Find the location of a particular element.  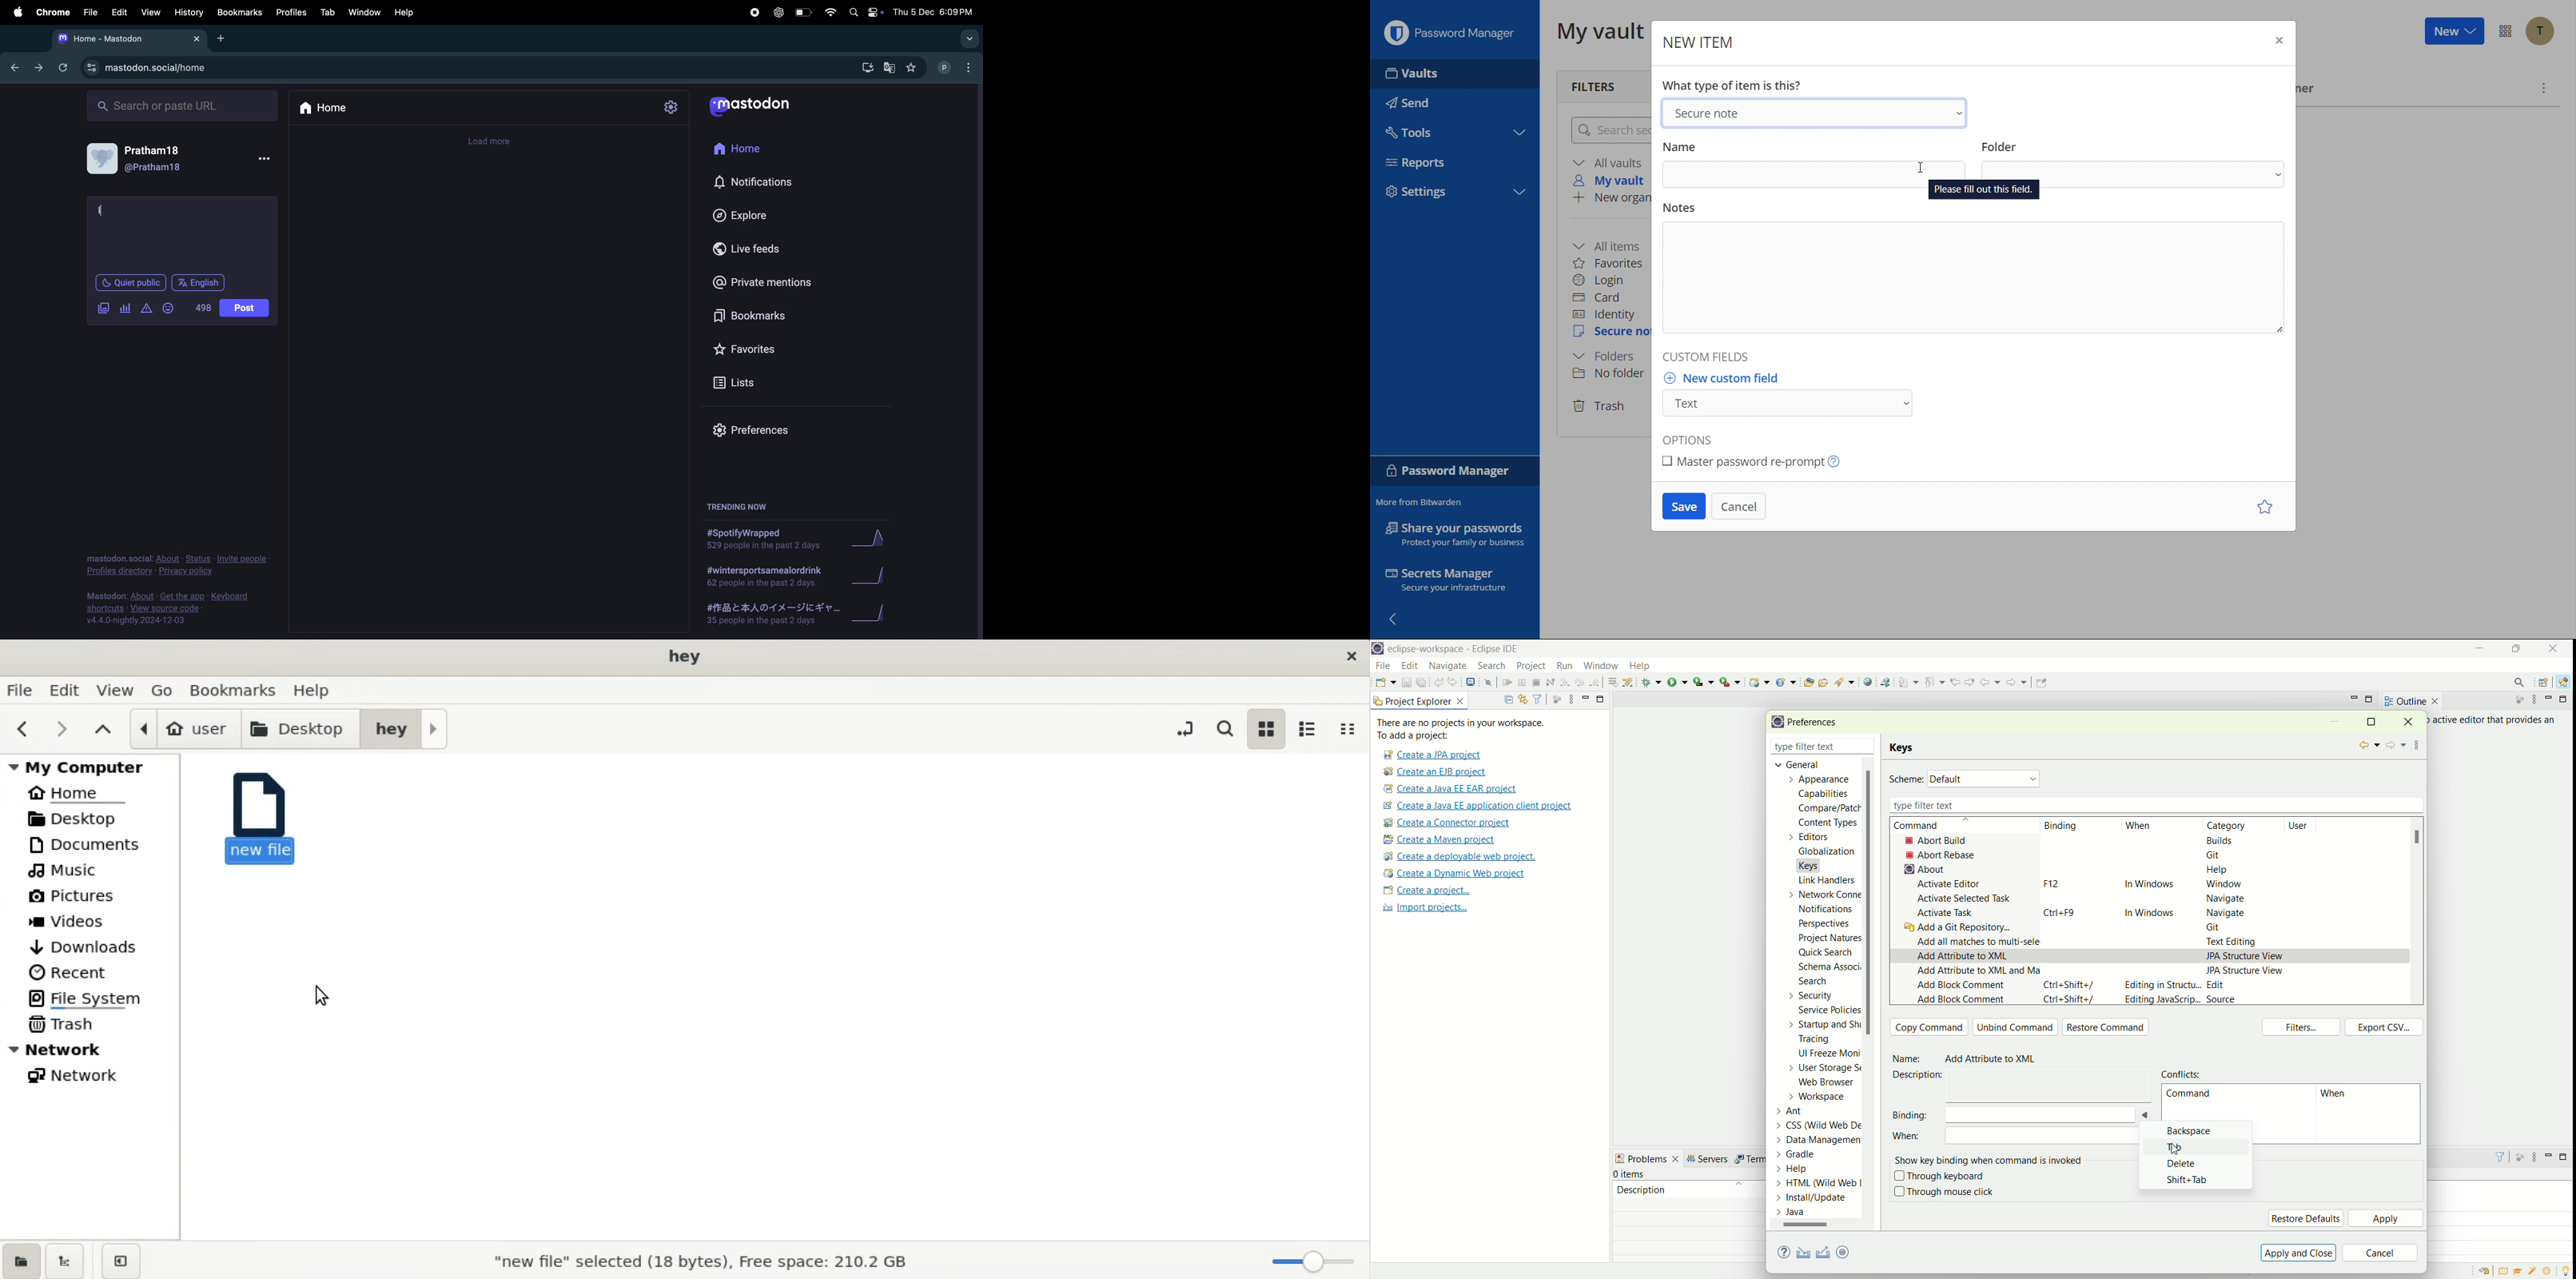

open a terminal is located at coordinates (1470, 682).